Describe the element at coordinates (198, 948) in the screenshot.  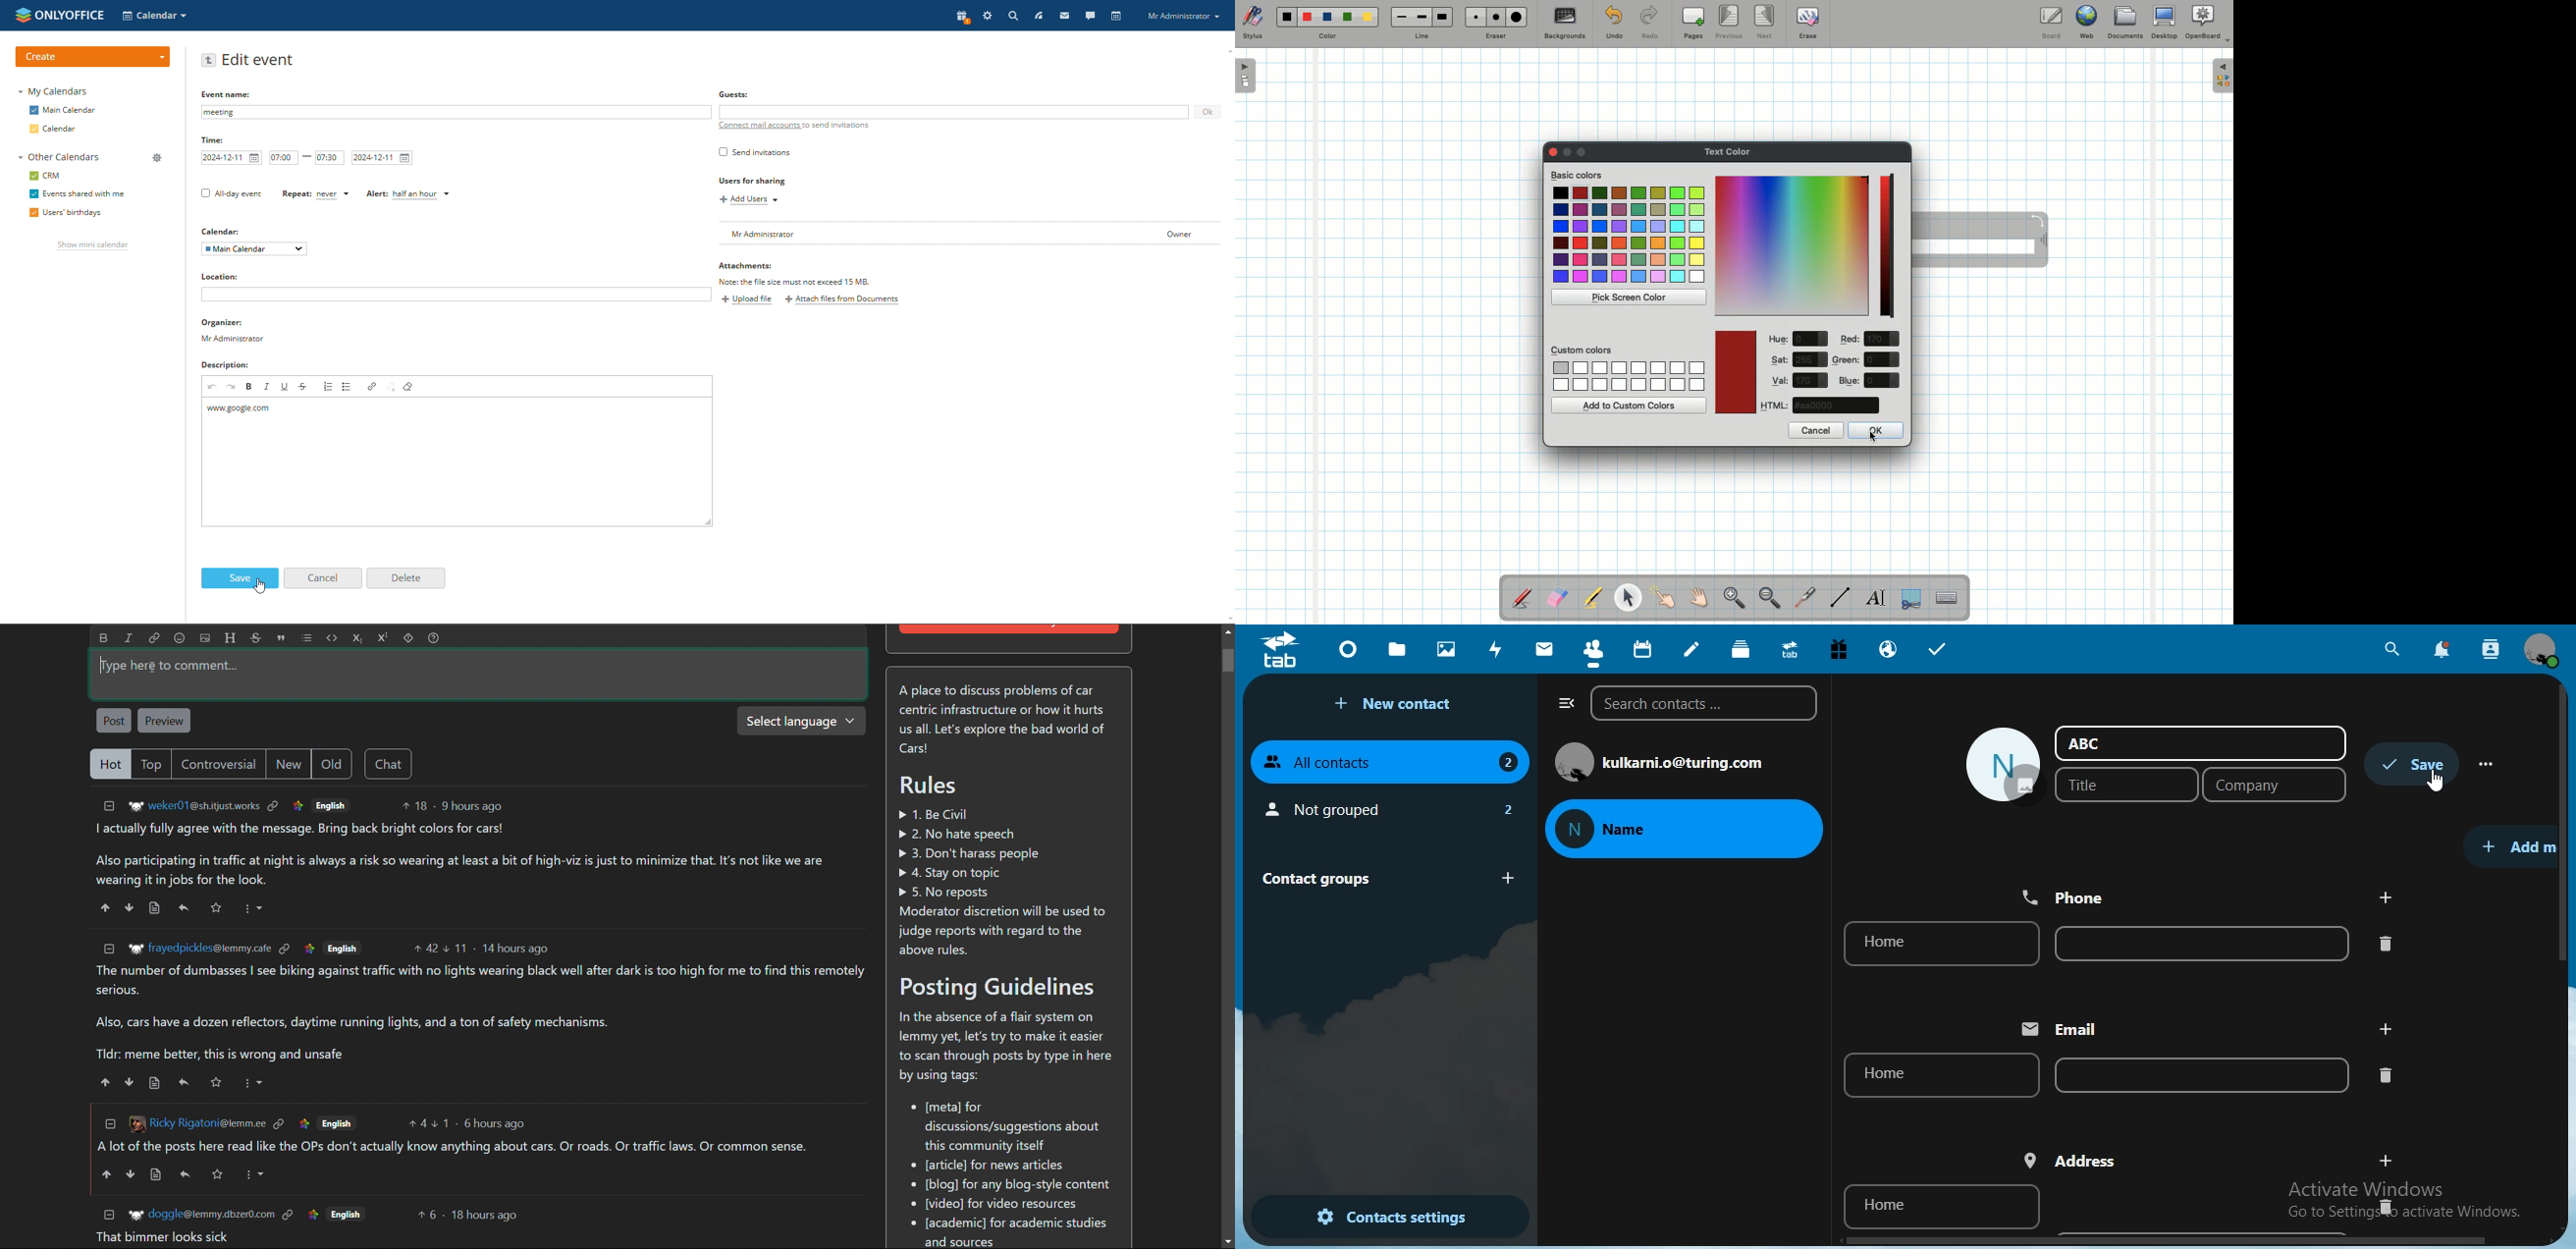
I see `Ww frayedpickles@lemmy.cafe` at that location.